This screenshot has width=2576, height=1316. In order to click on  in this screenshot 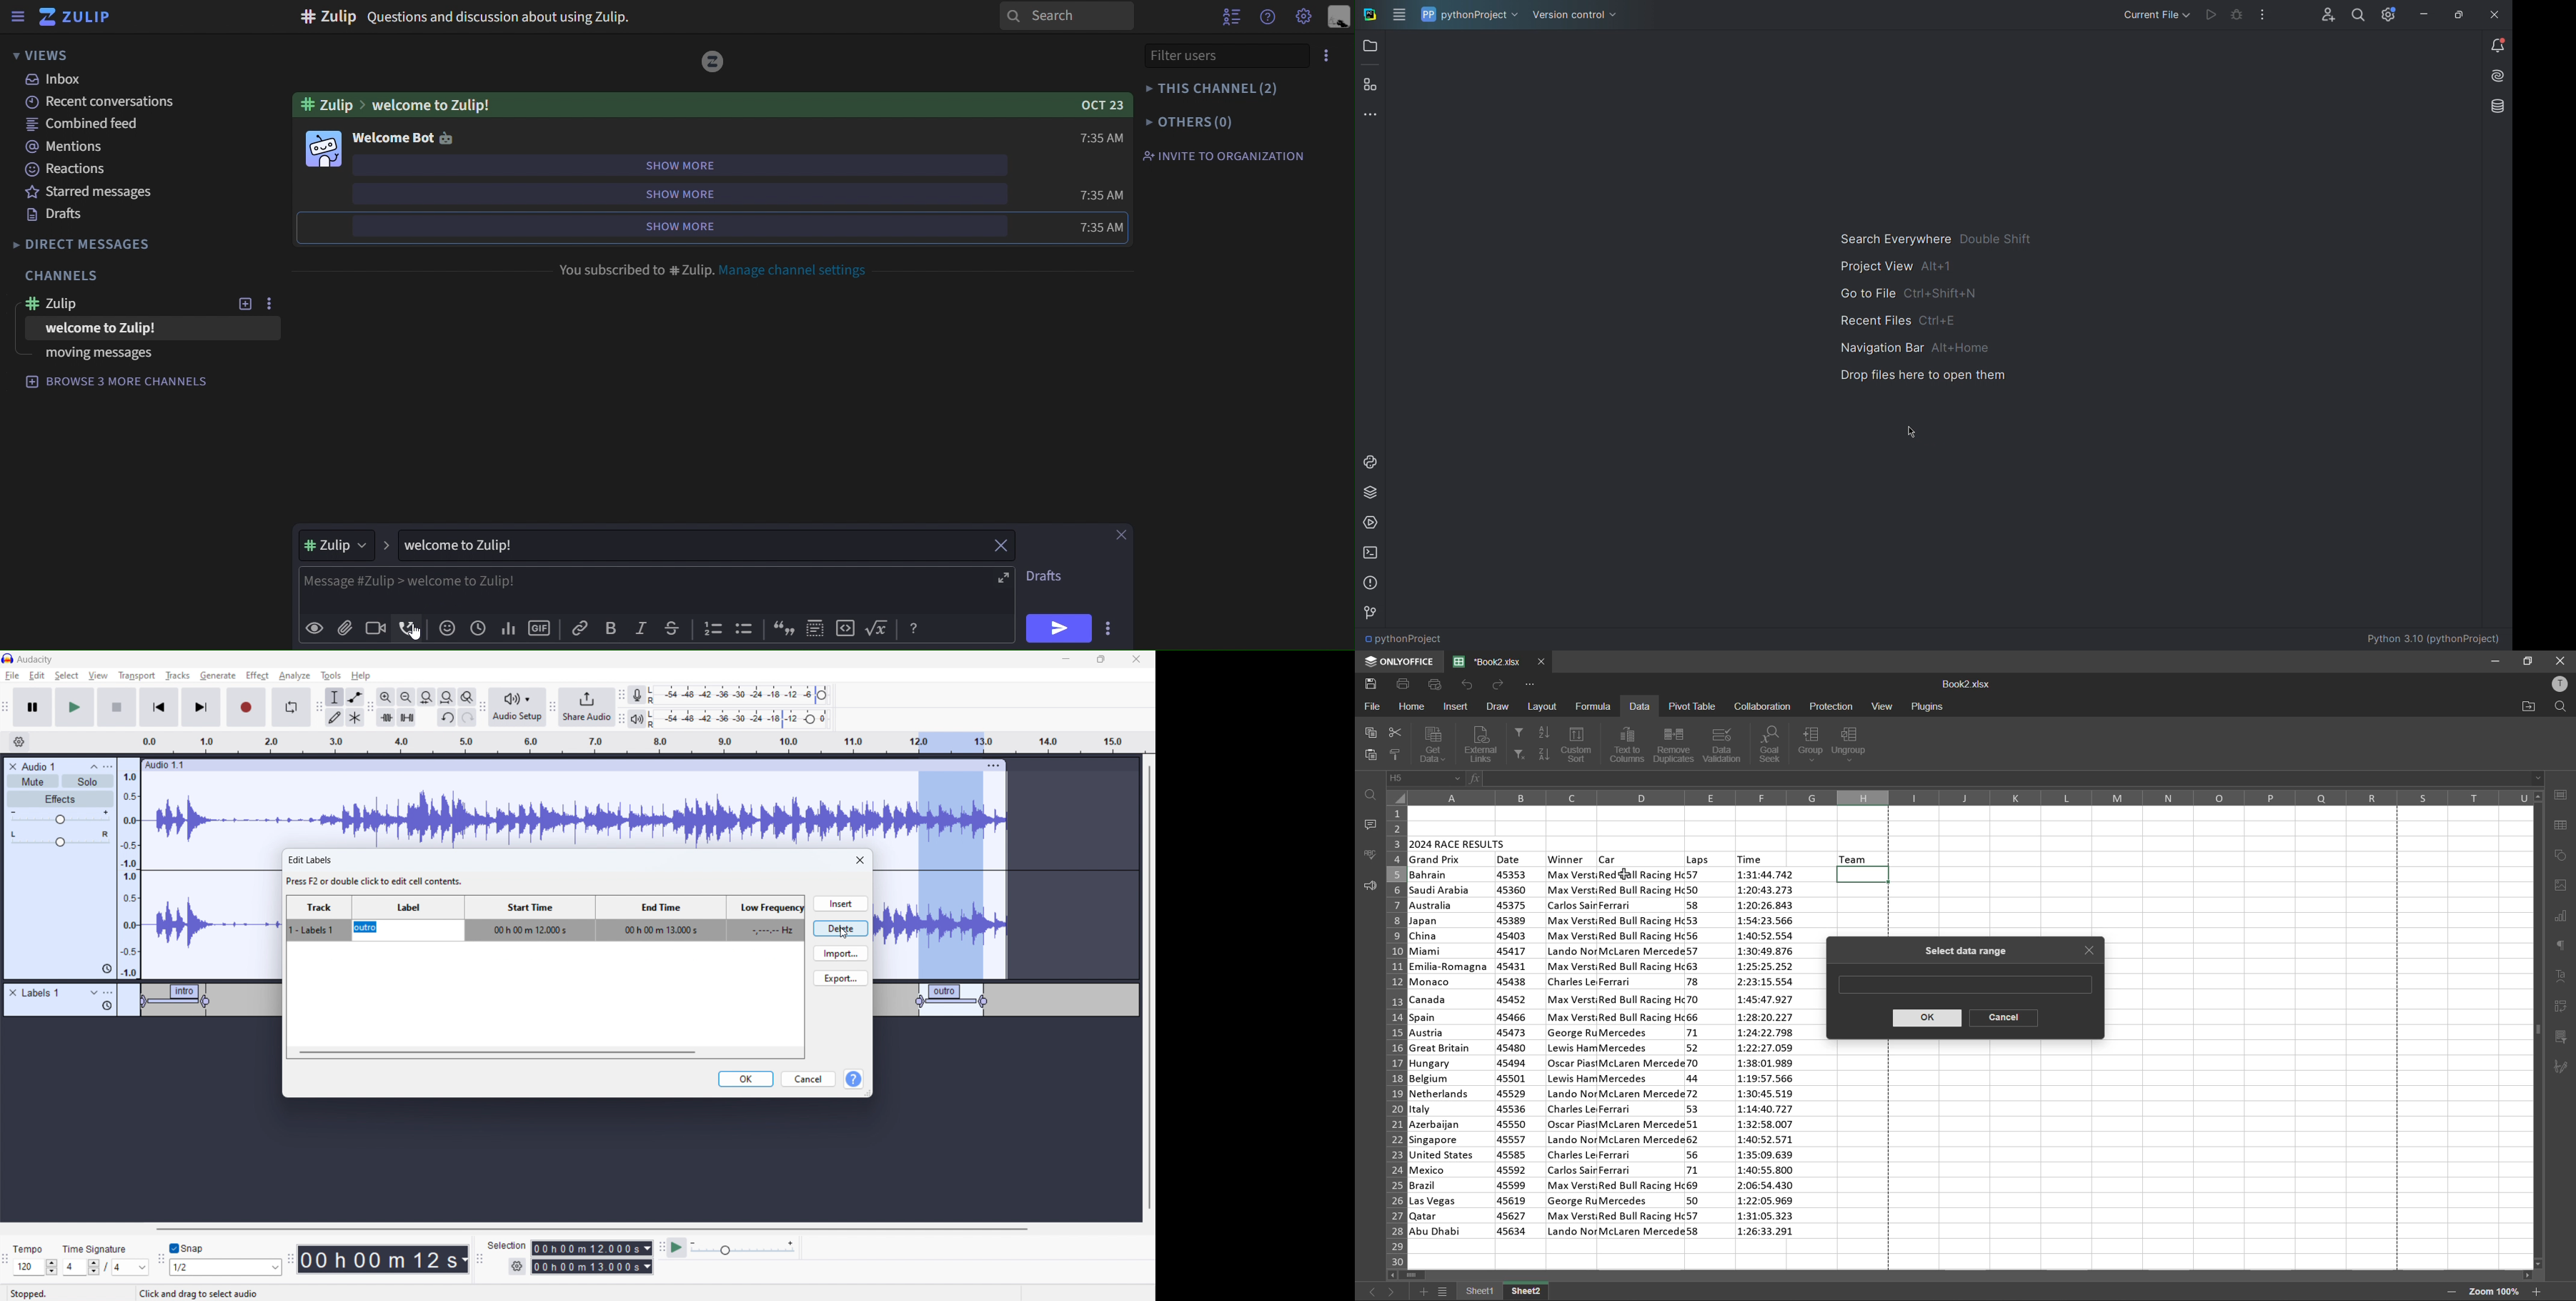, I will do `click(653, 719)`.